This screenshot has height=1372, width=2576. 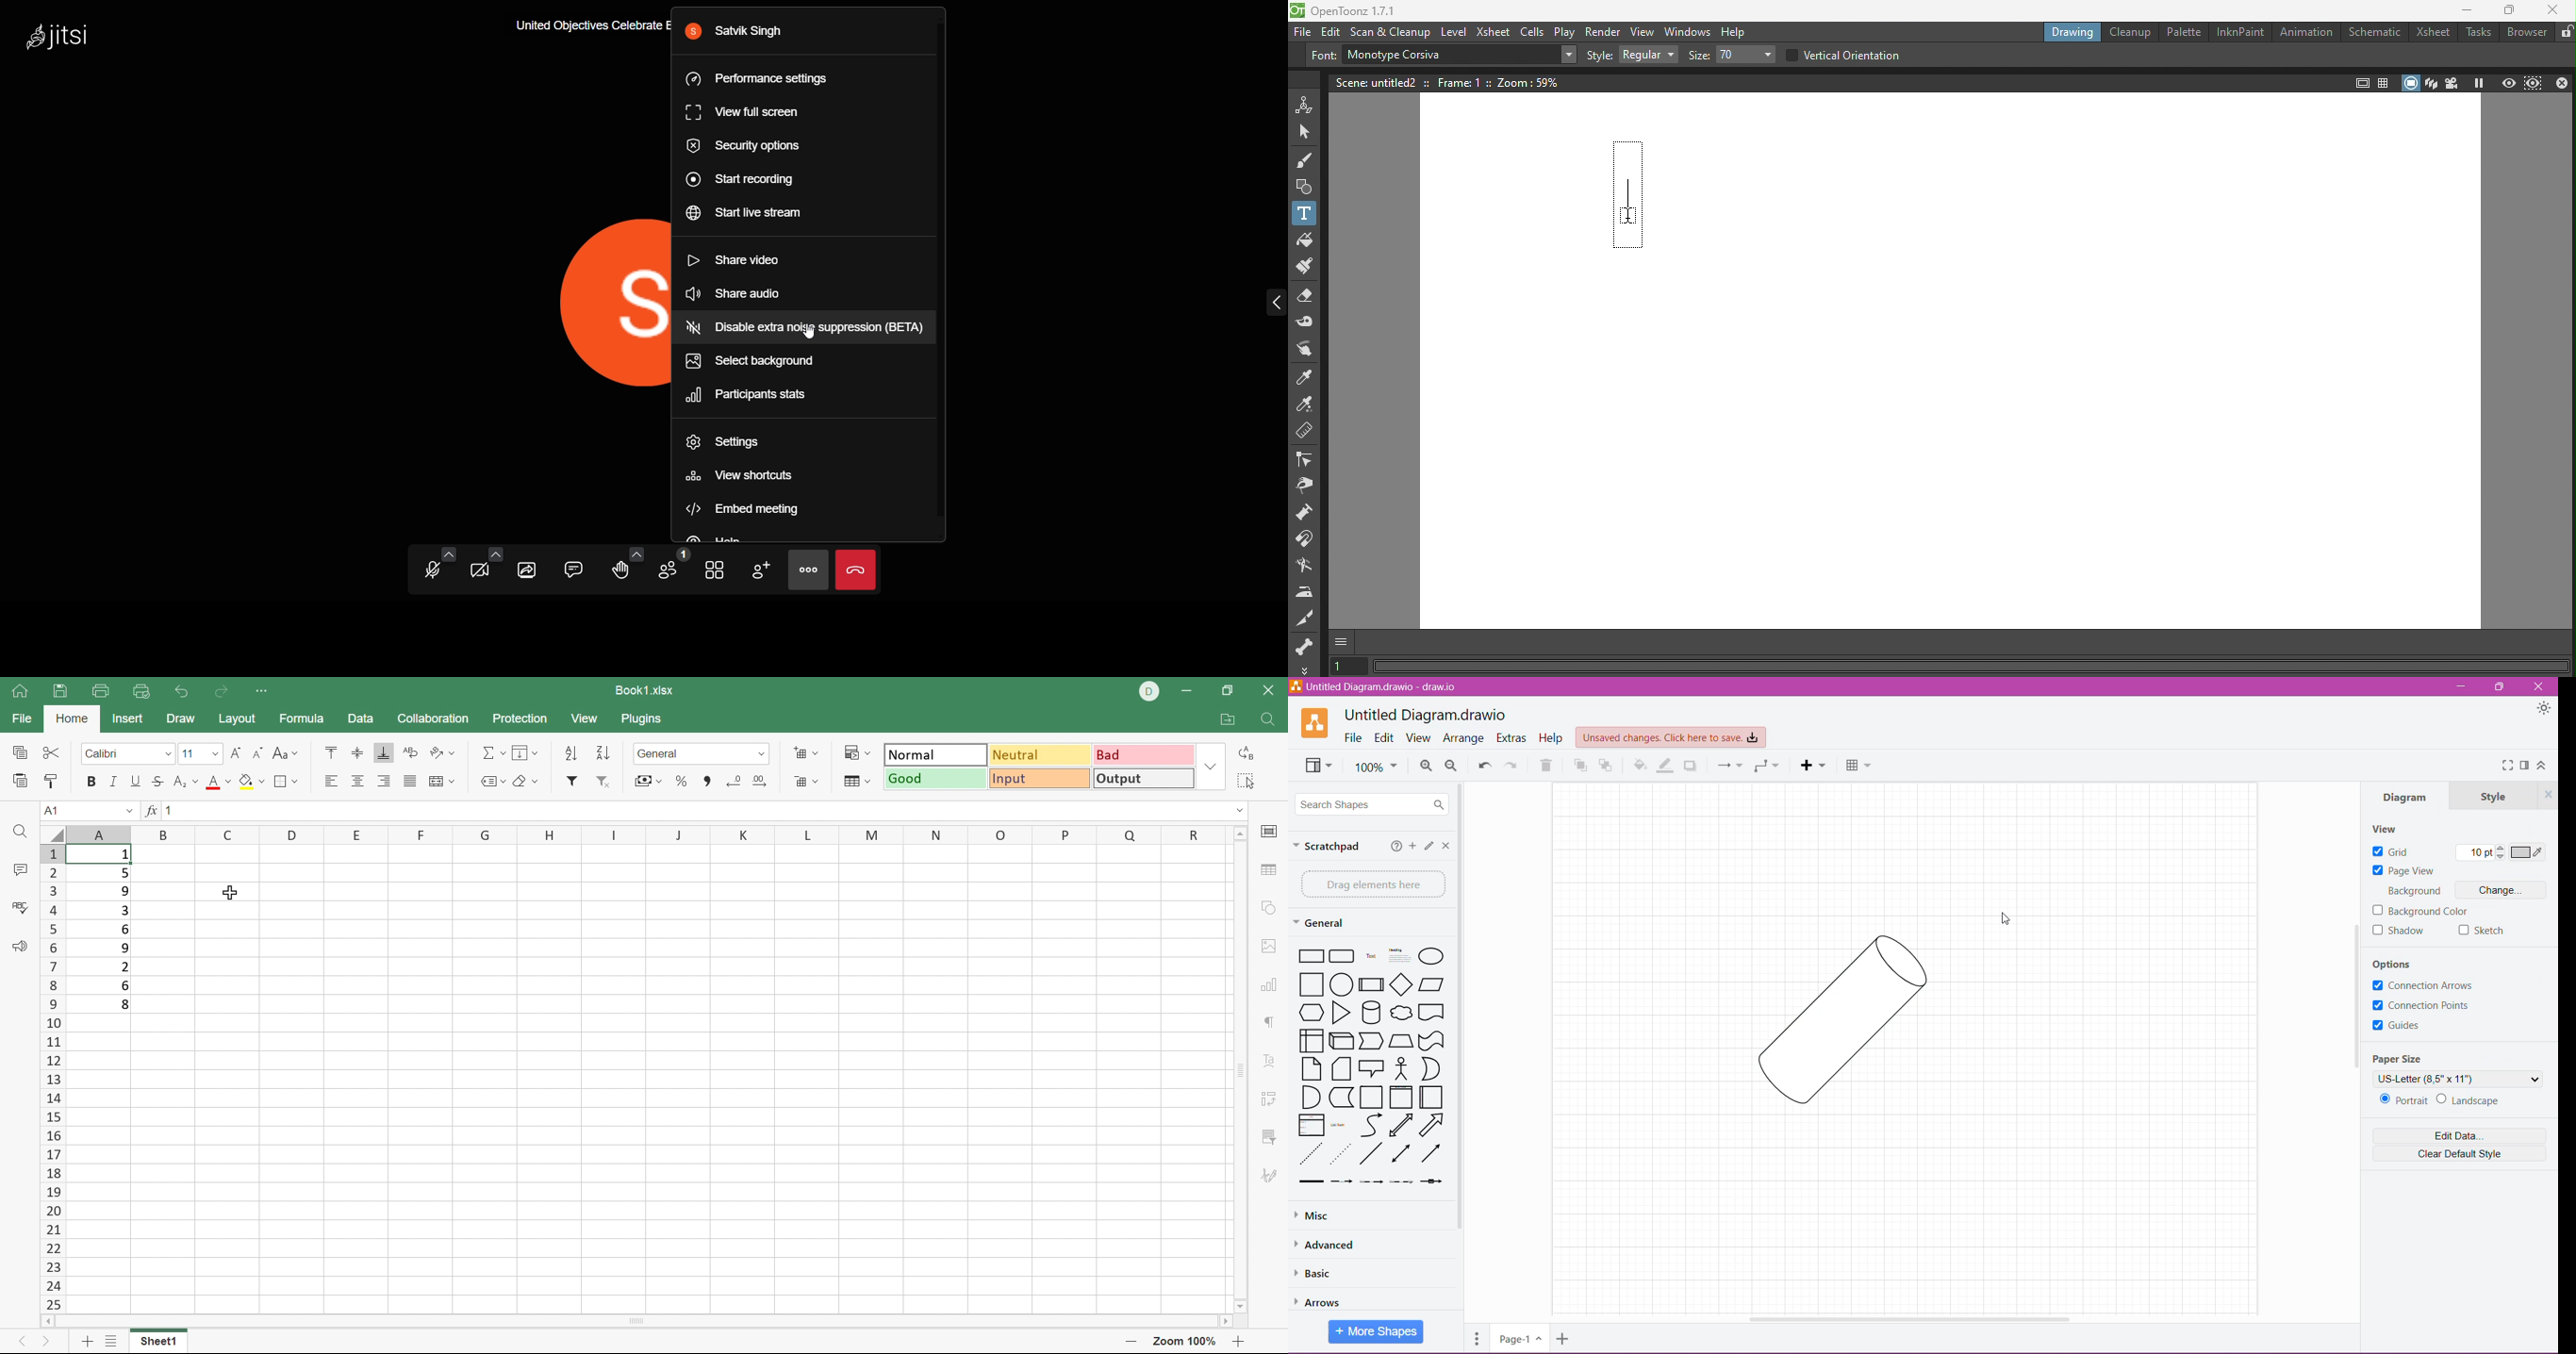 I want to click on Redo, so click(x=1513, y=766).